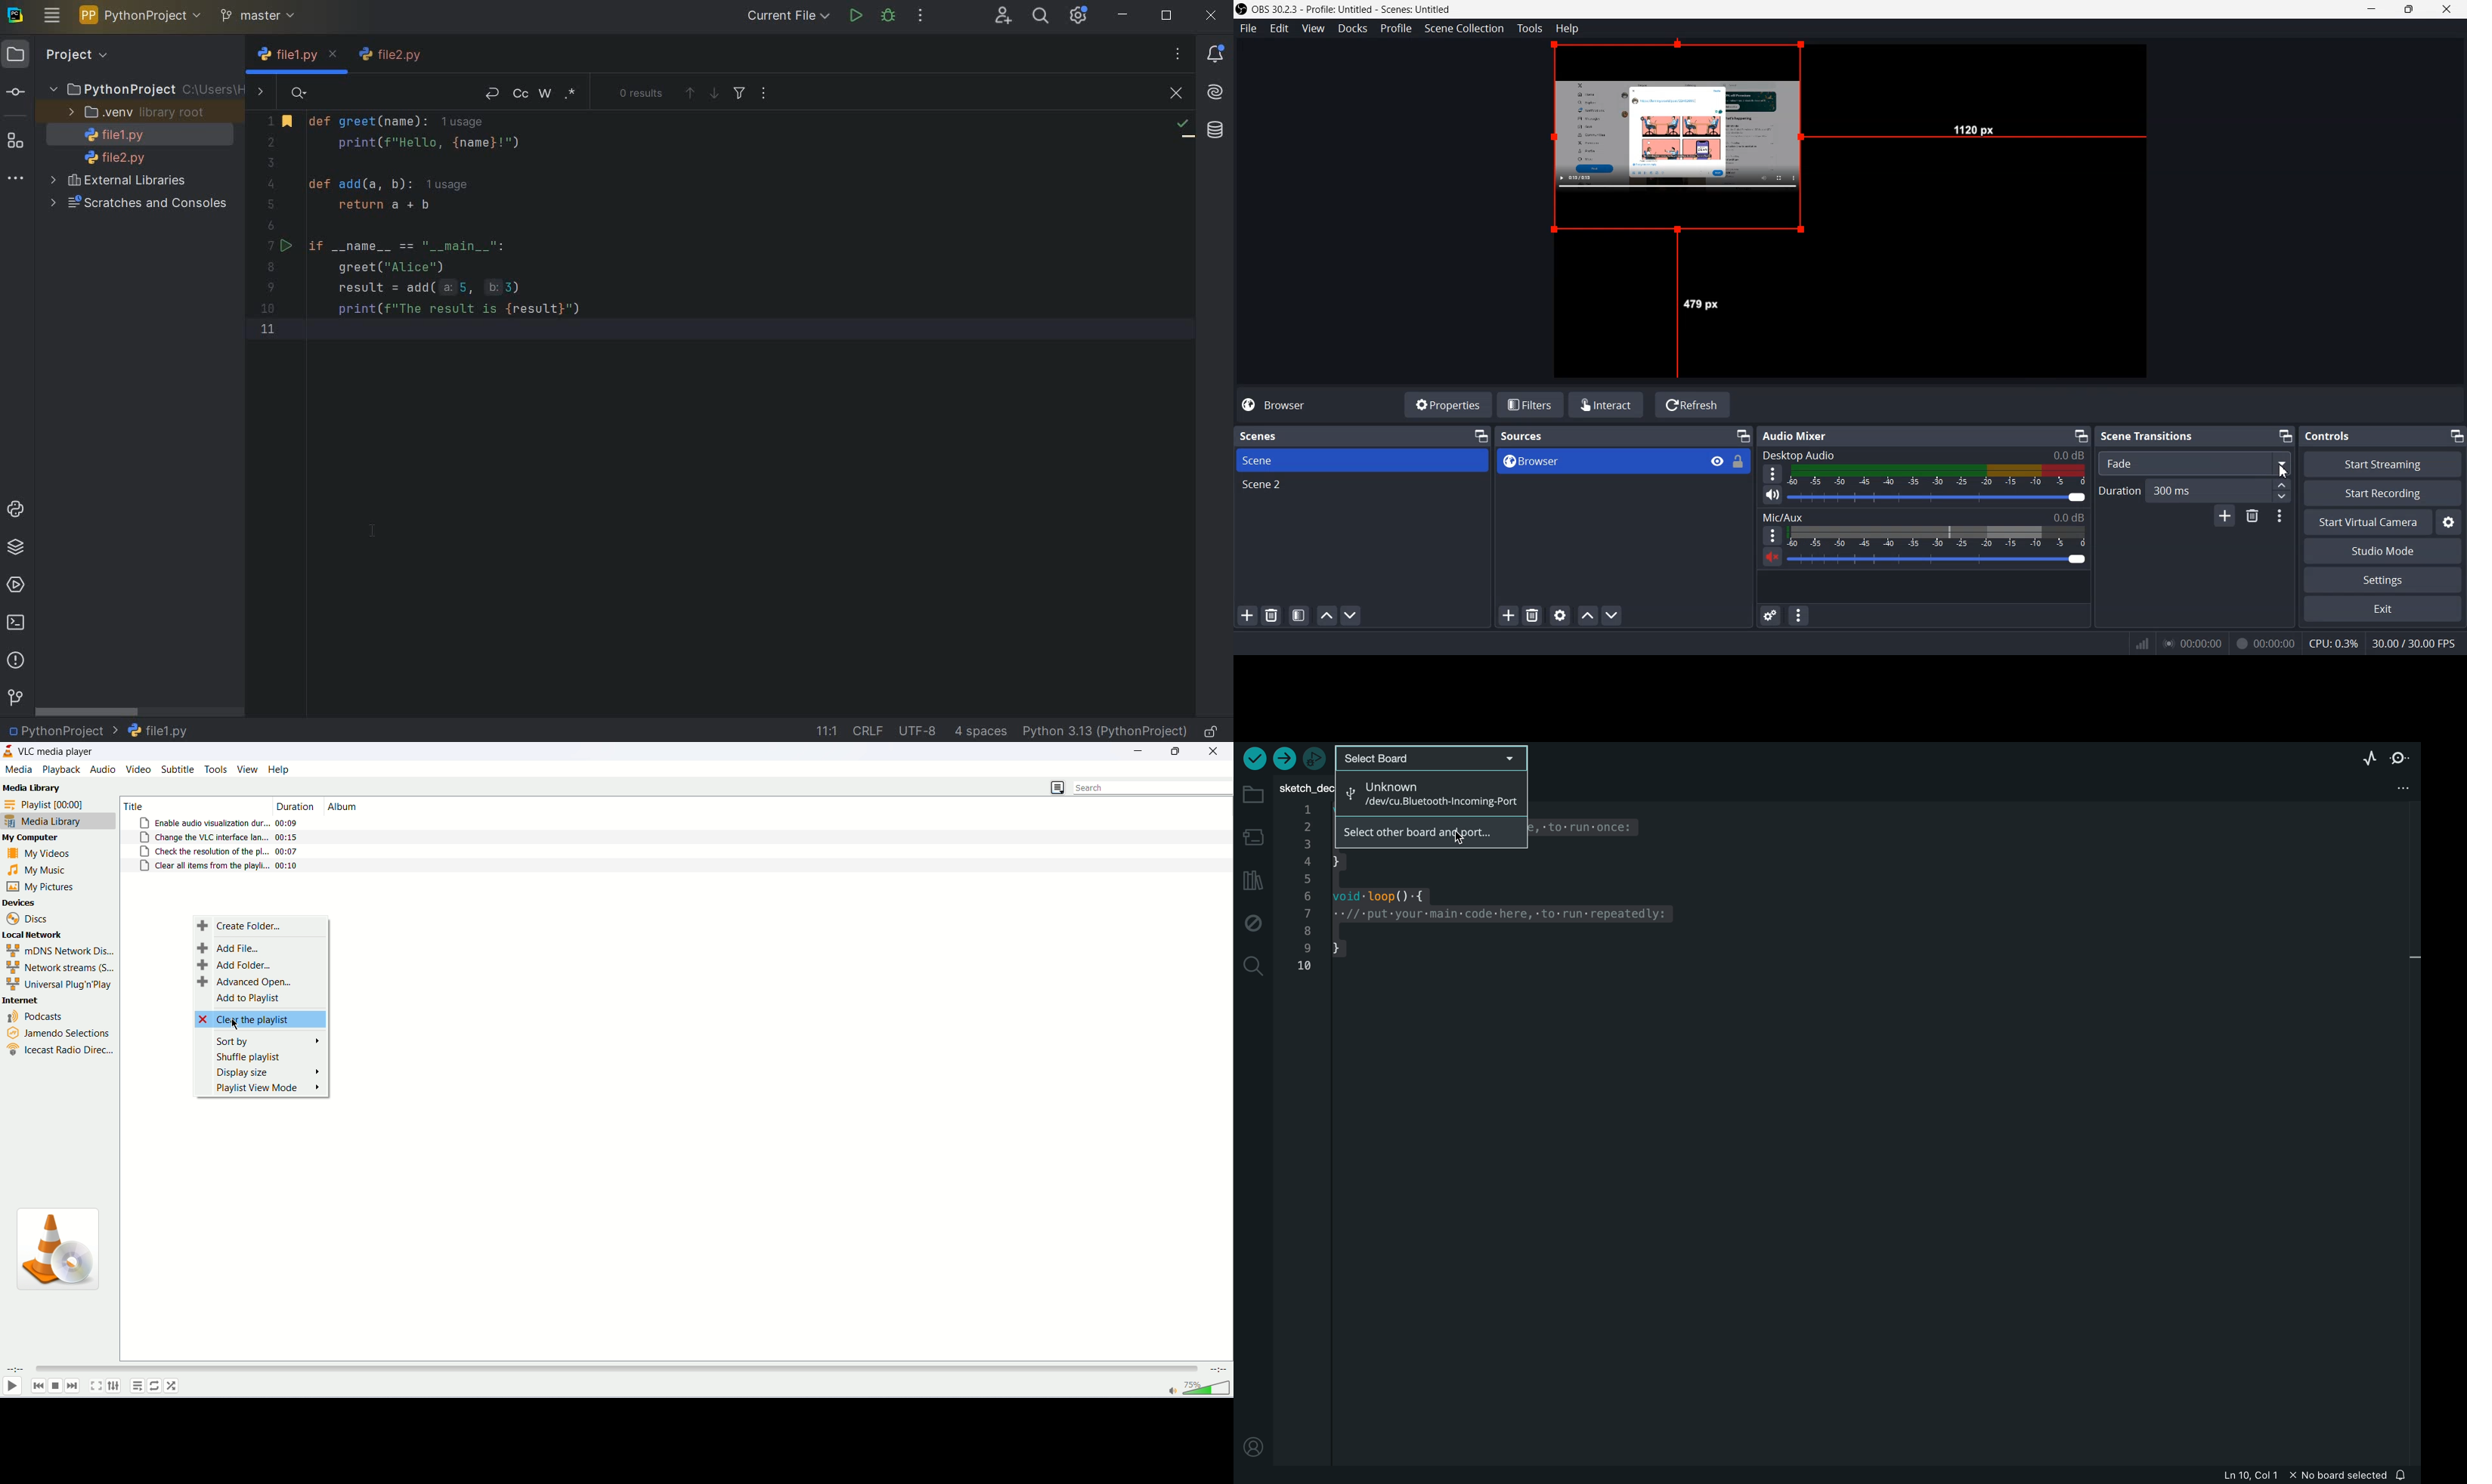  I want to click on DATABASE, so click(1215, 129).